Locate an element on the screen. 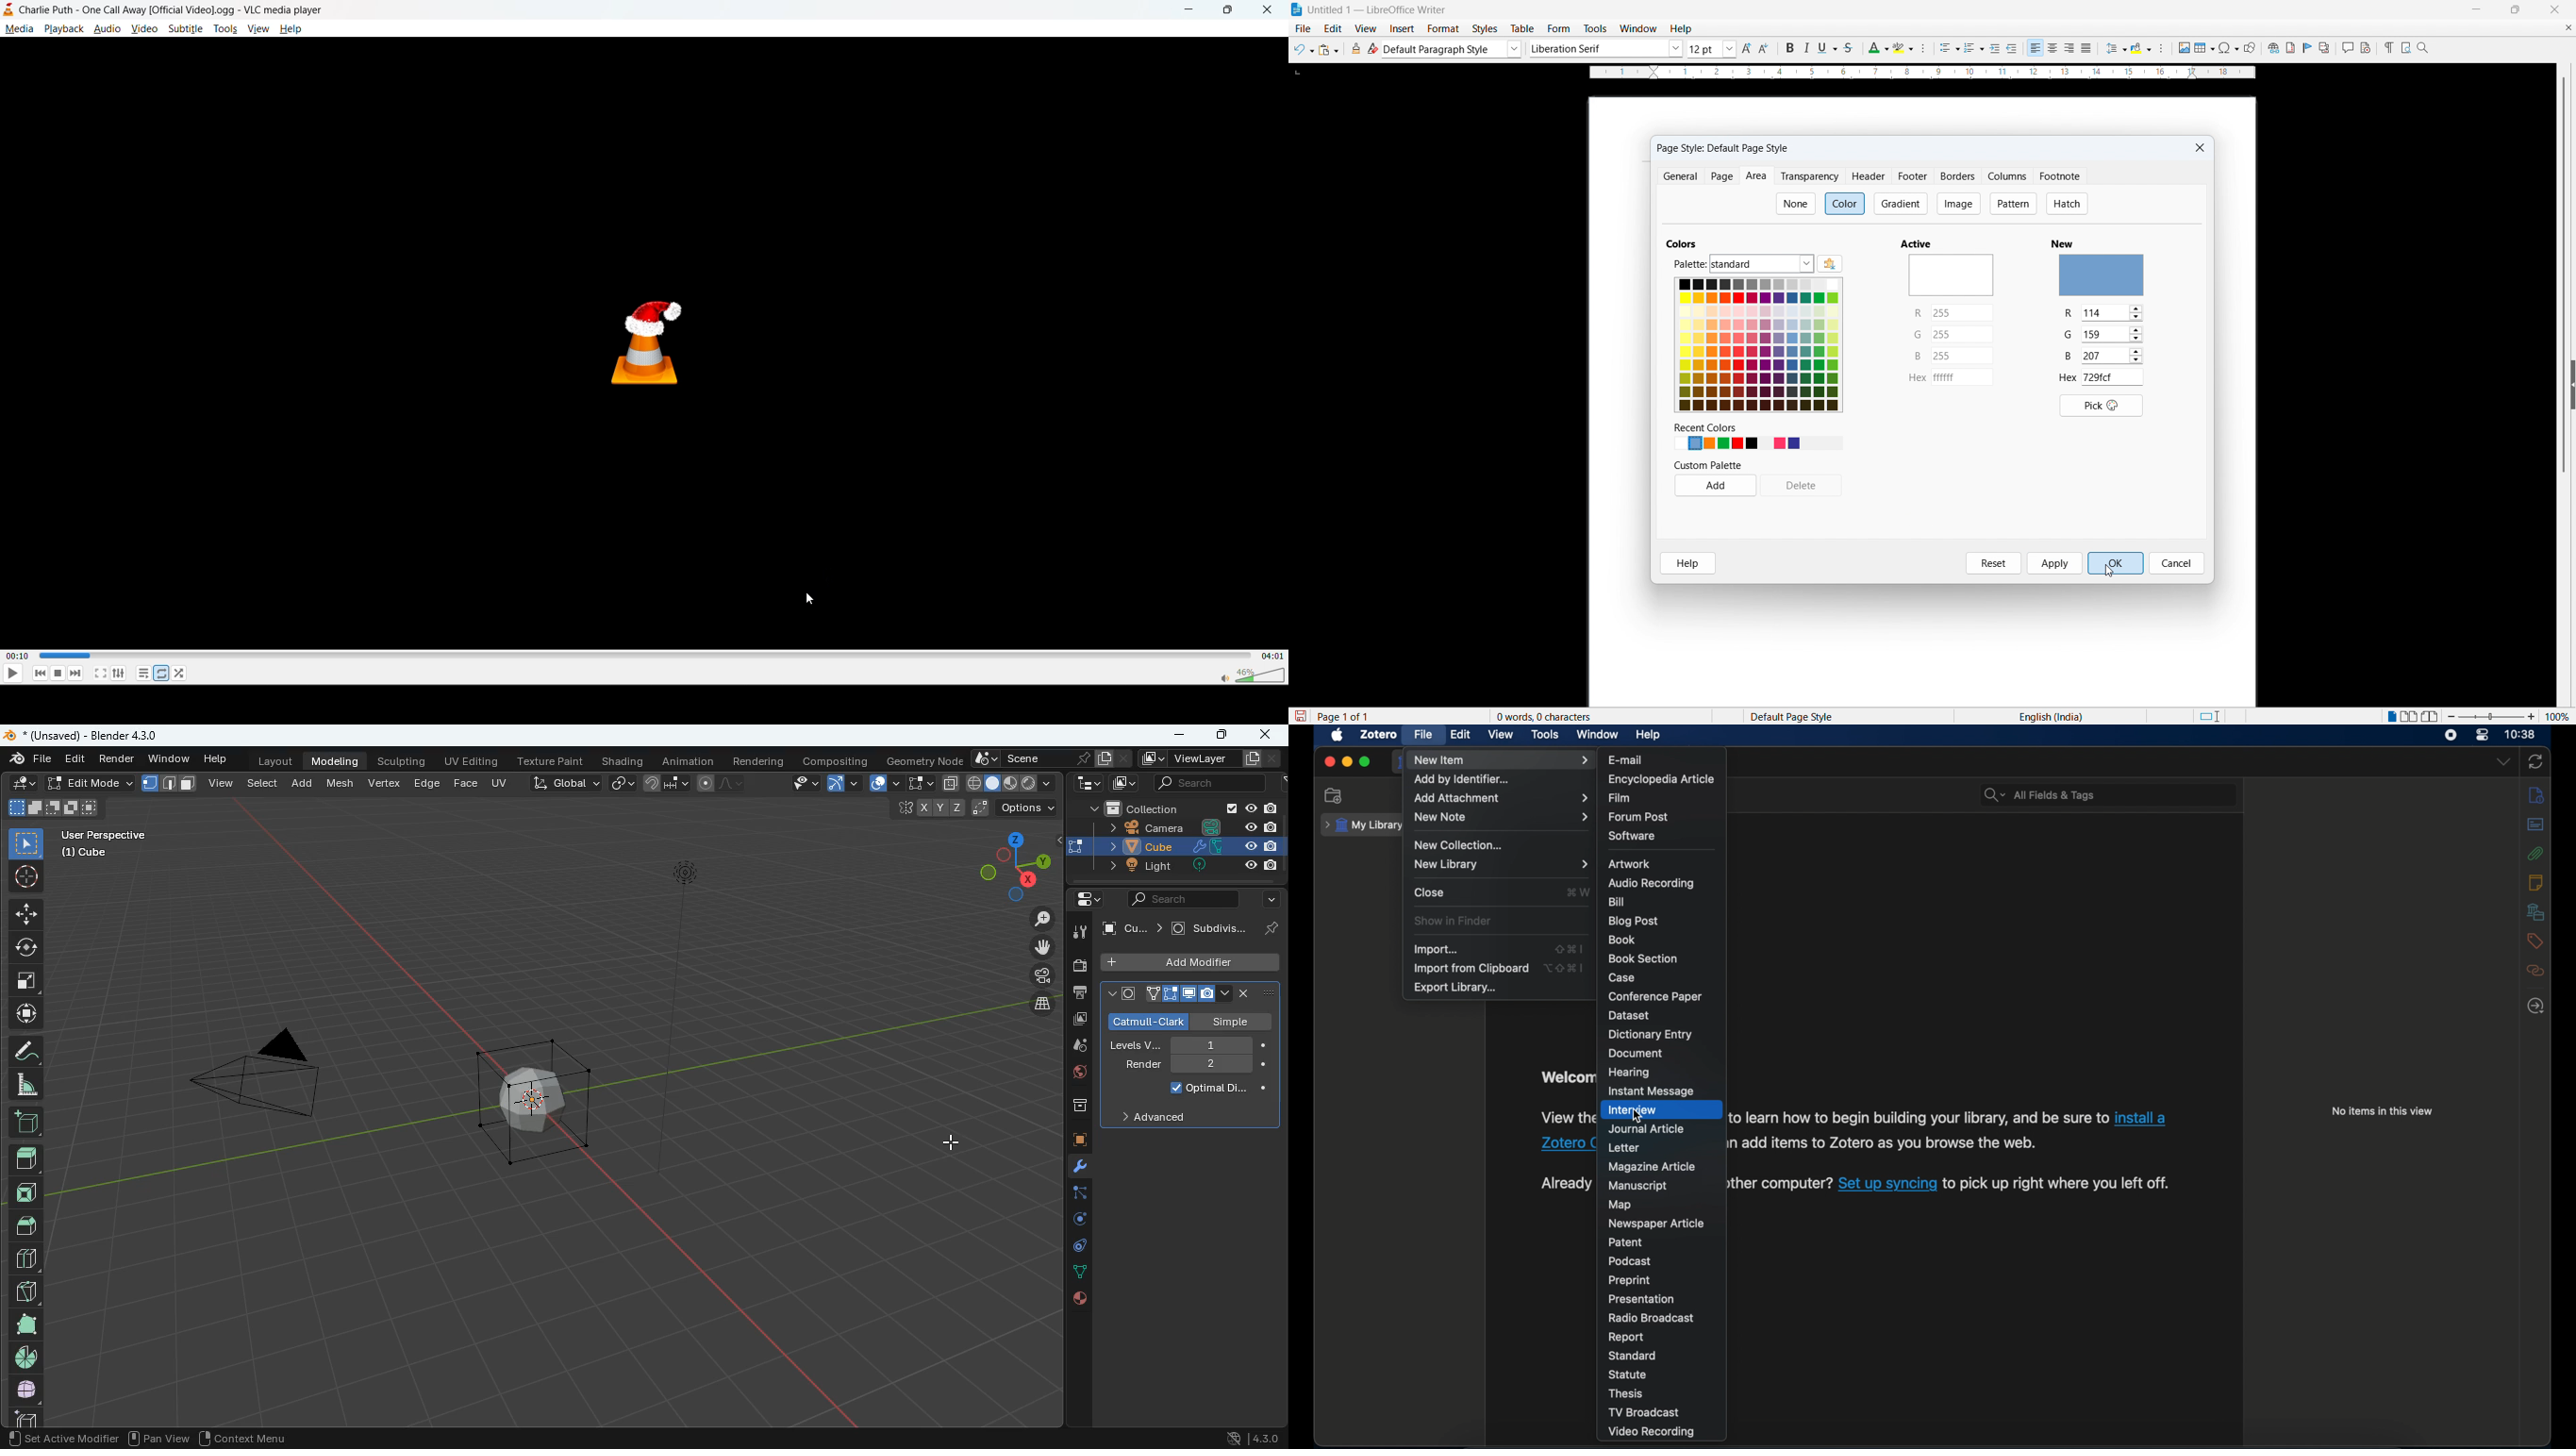 Image resolution: width=2576 pixels, height=1456 pixels. camera is located at coordinates (1078, 967).